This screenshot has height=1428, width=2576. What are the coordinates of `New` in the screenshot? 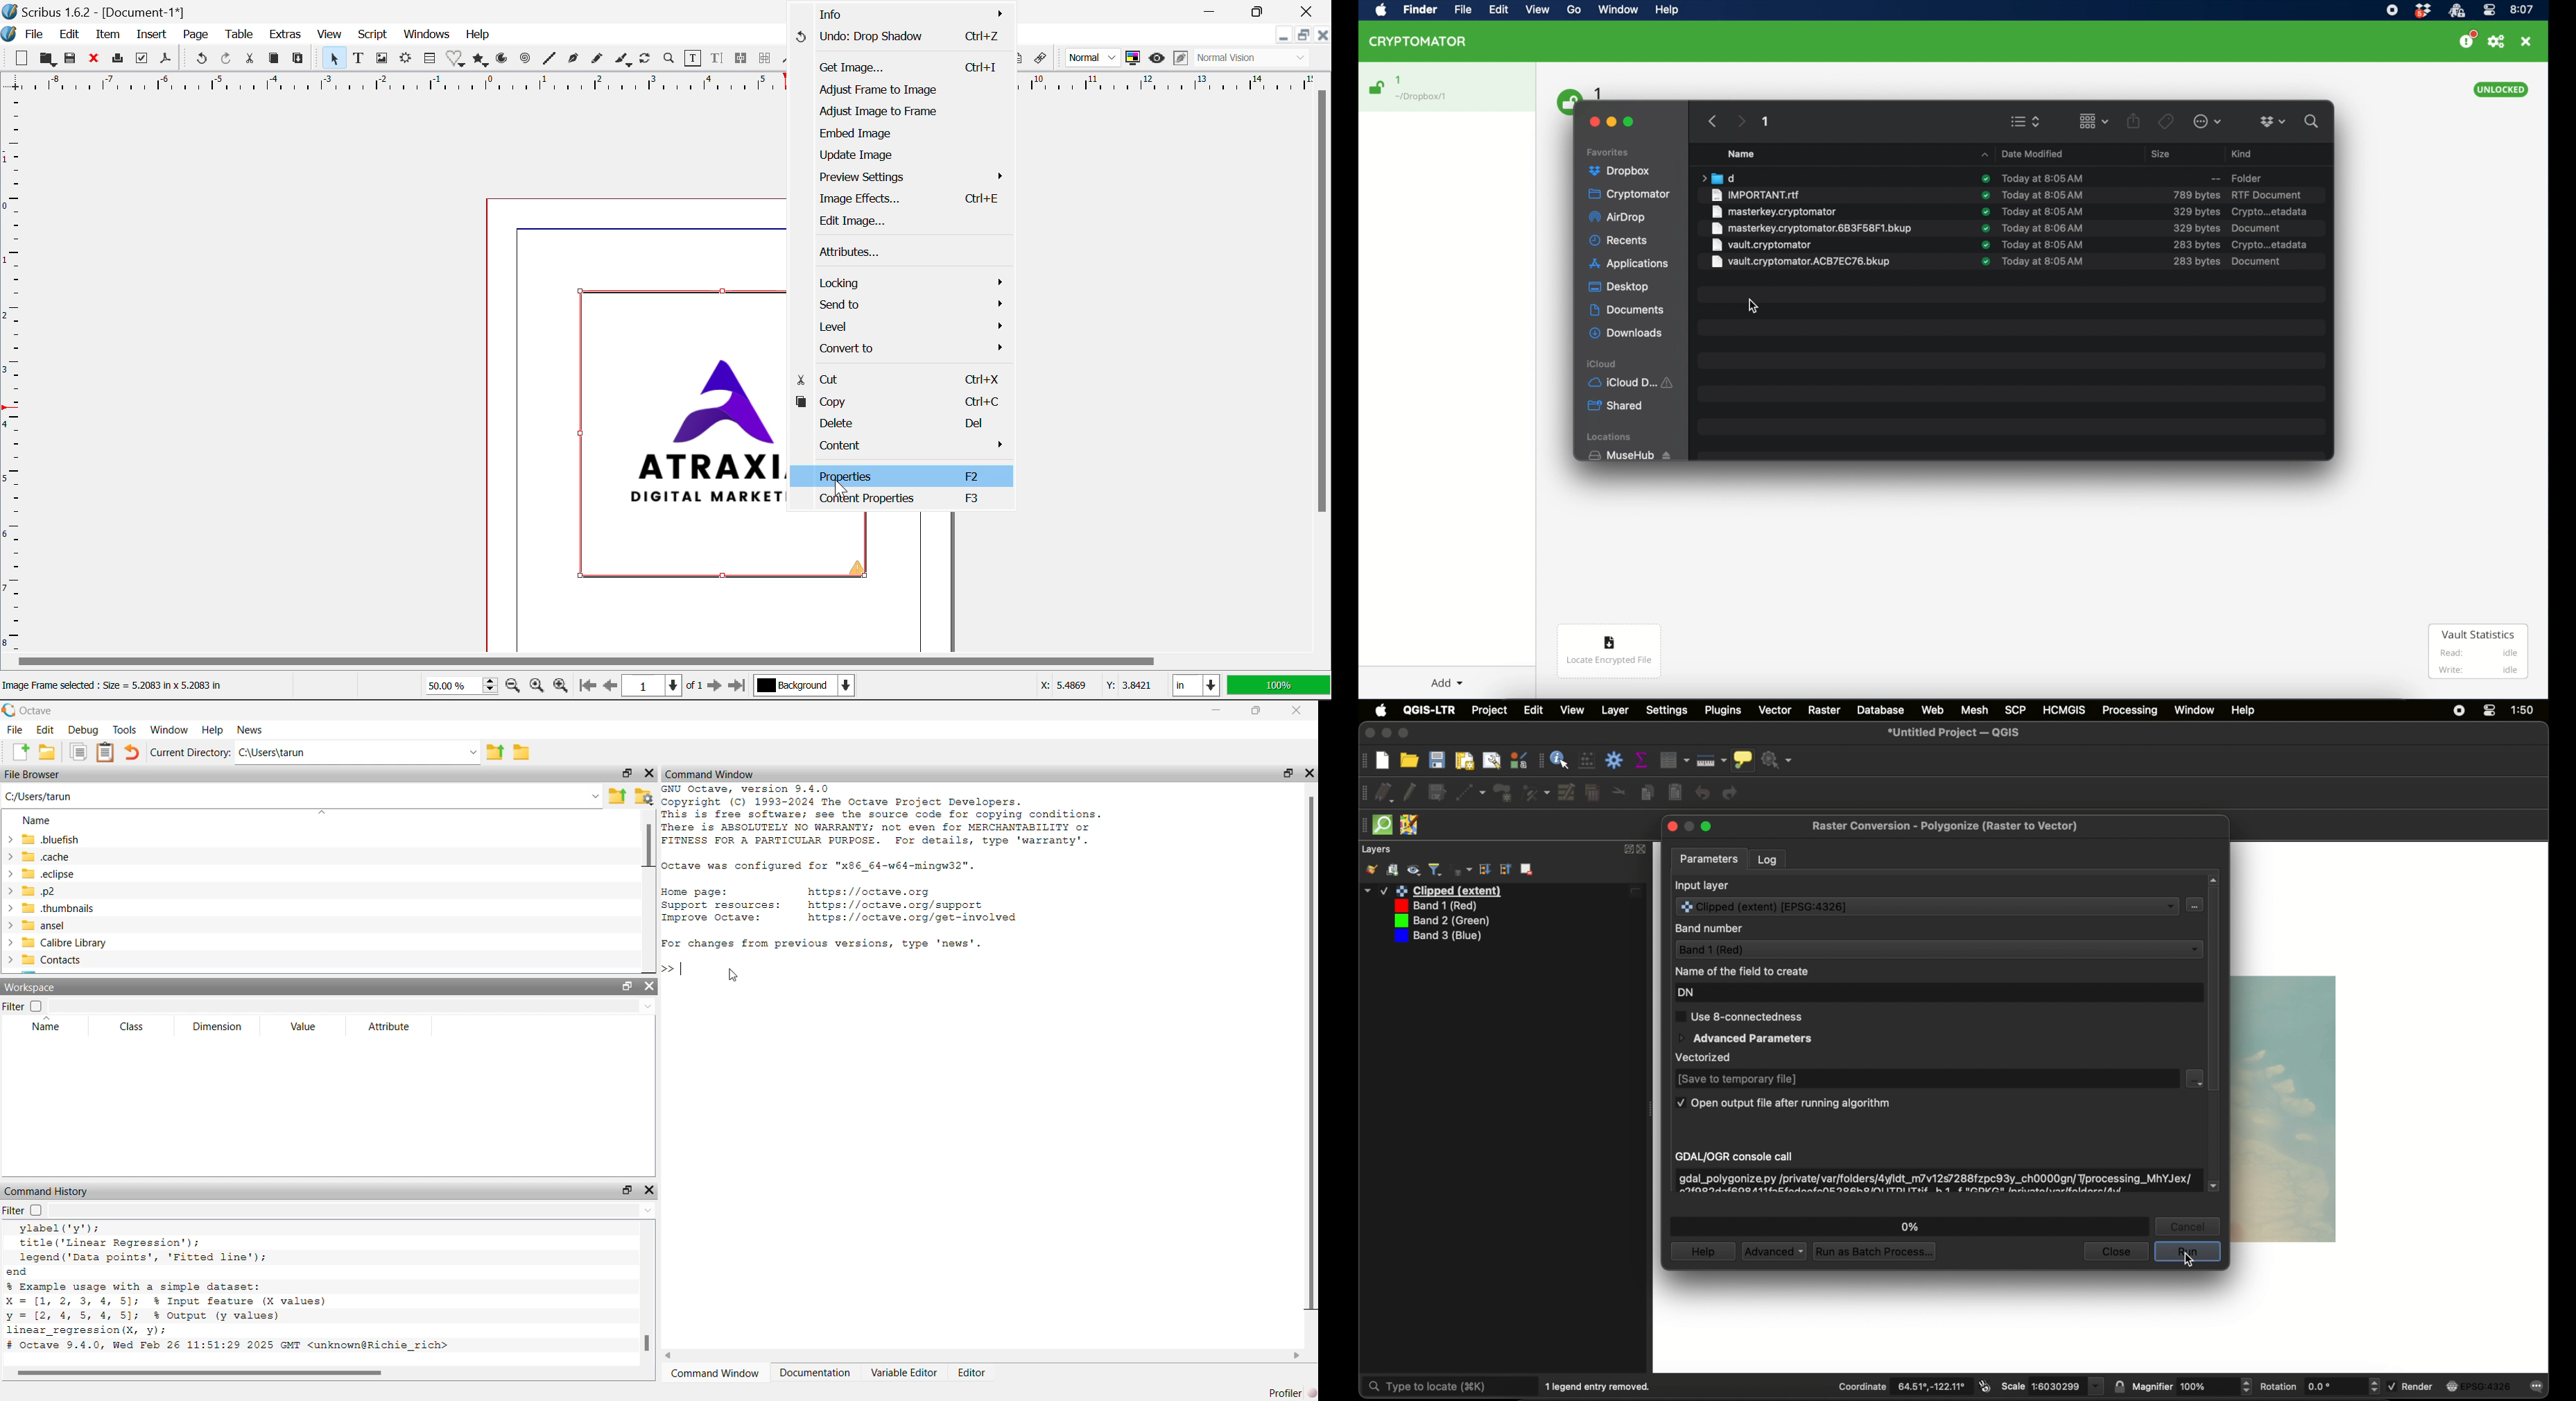 It's located at (20, 59).